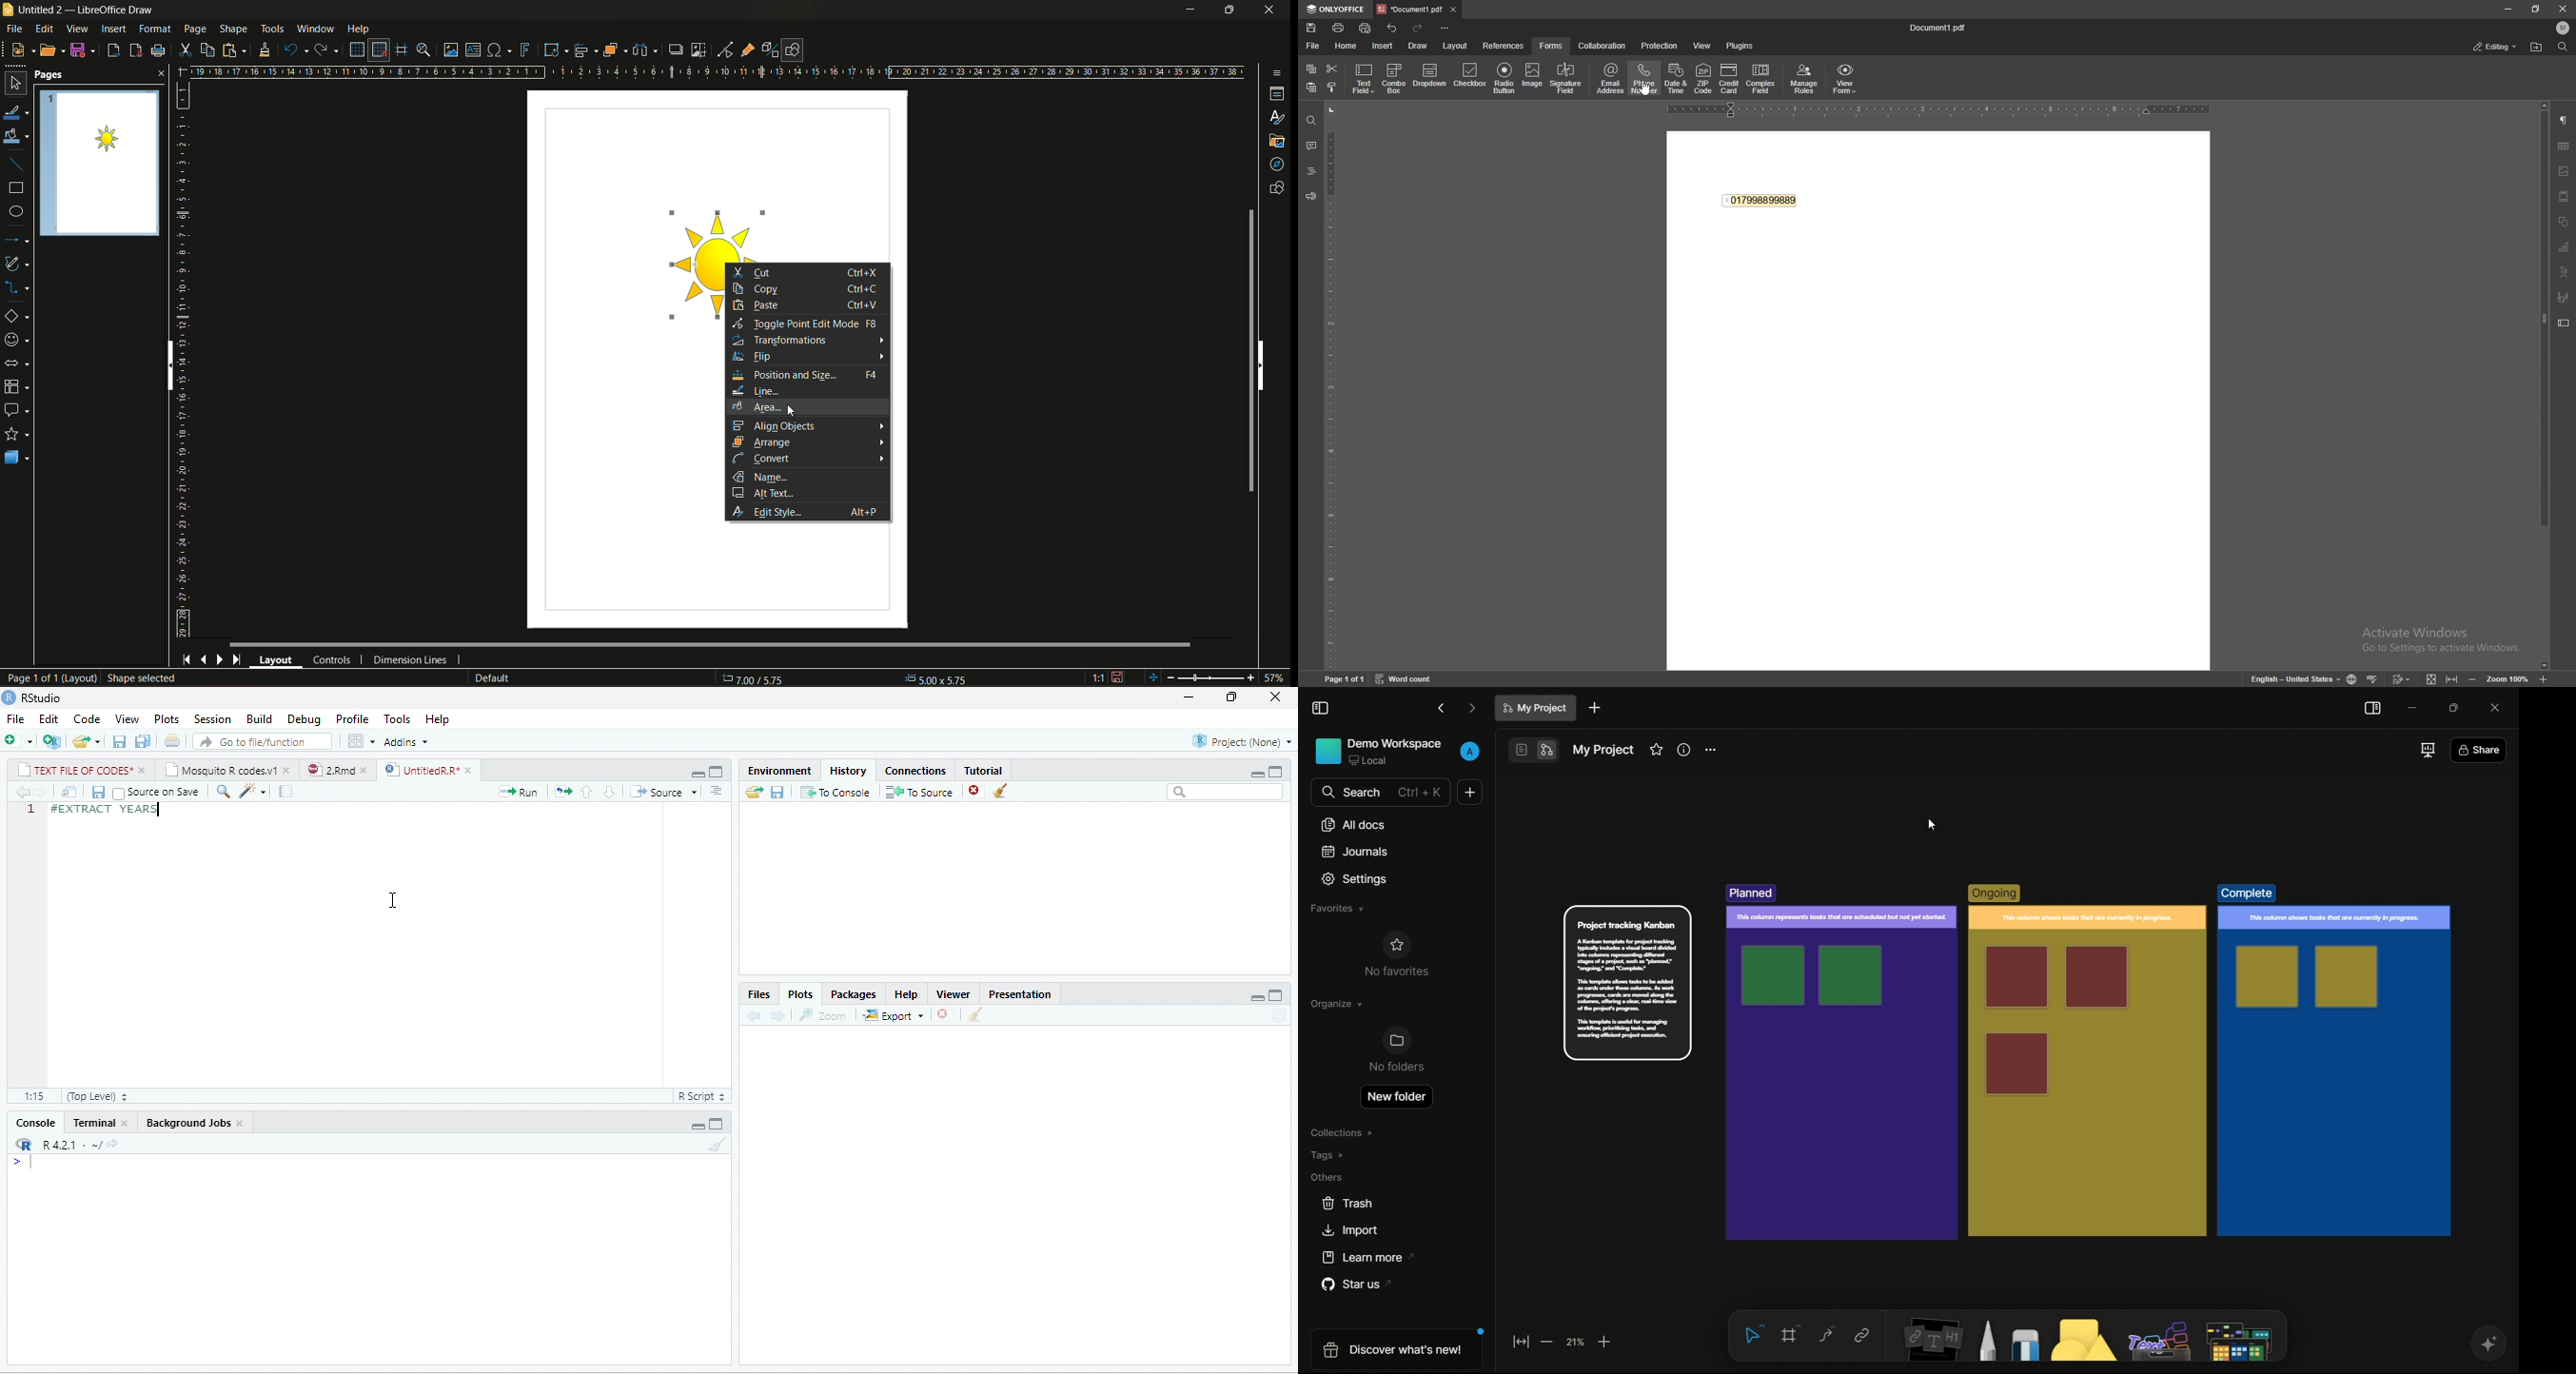 Image resolution: width=2576 pixels, height=1400 pixels. I want to click on view form, so click(1845, 78).